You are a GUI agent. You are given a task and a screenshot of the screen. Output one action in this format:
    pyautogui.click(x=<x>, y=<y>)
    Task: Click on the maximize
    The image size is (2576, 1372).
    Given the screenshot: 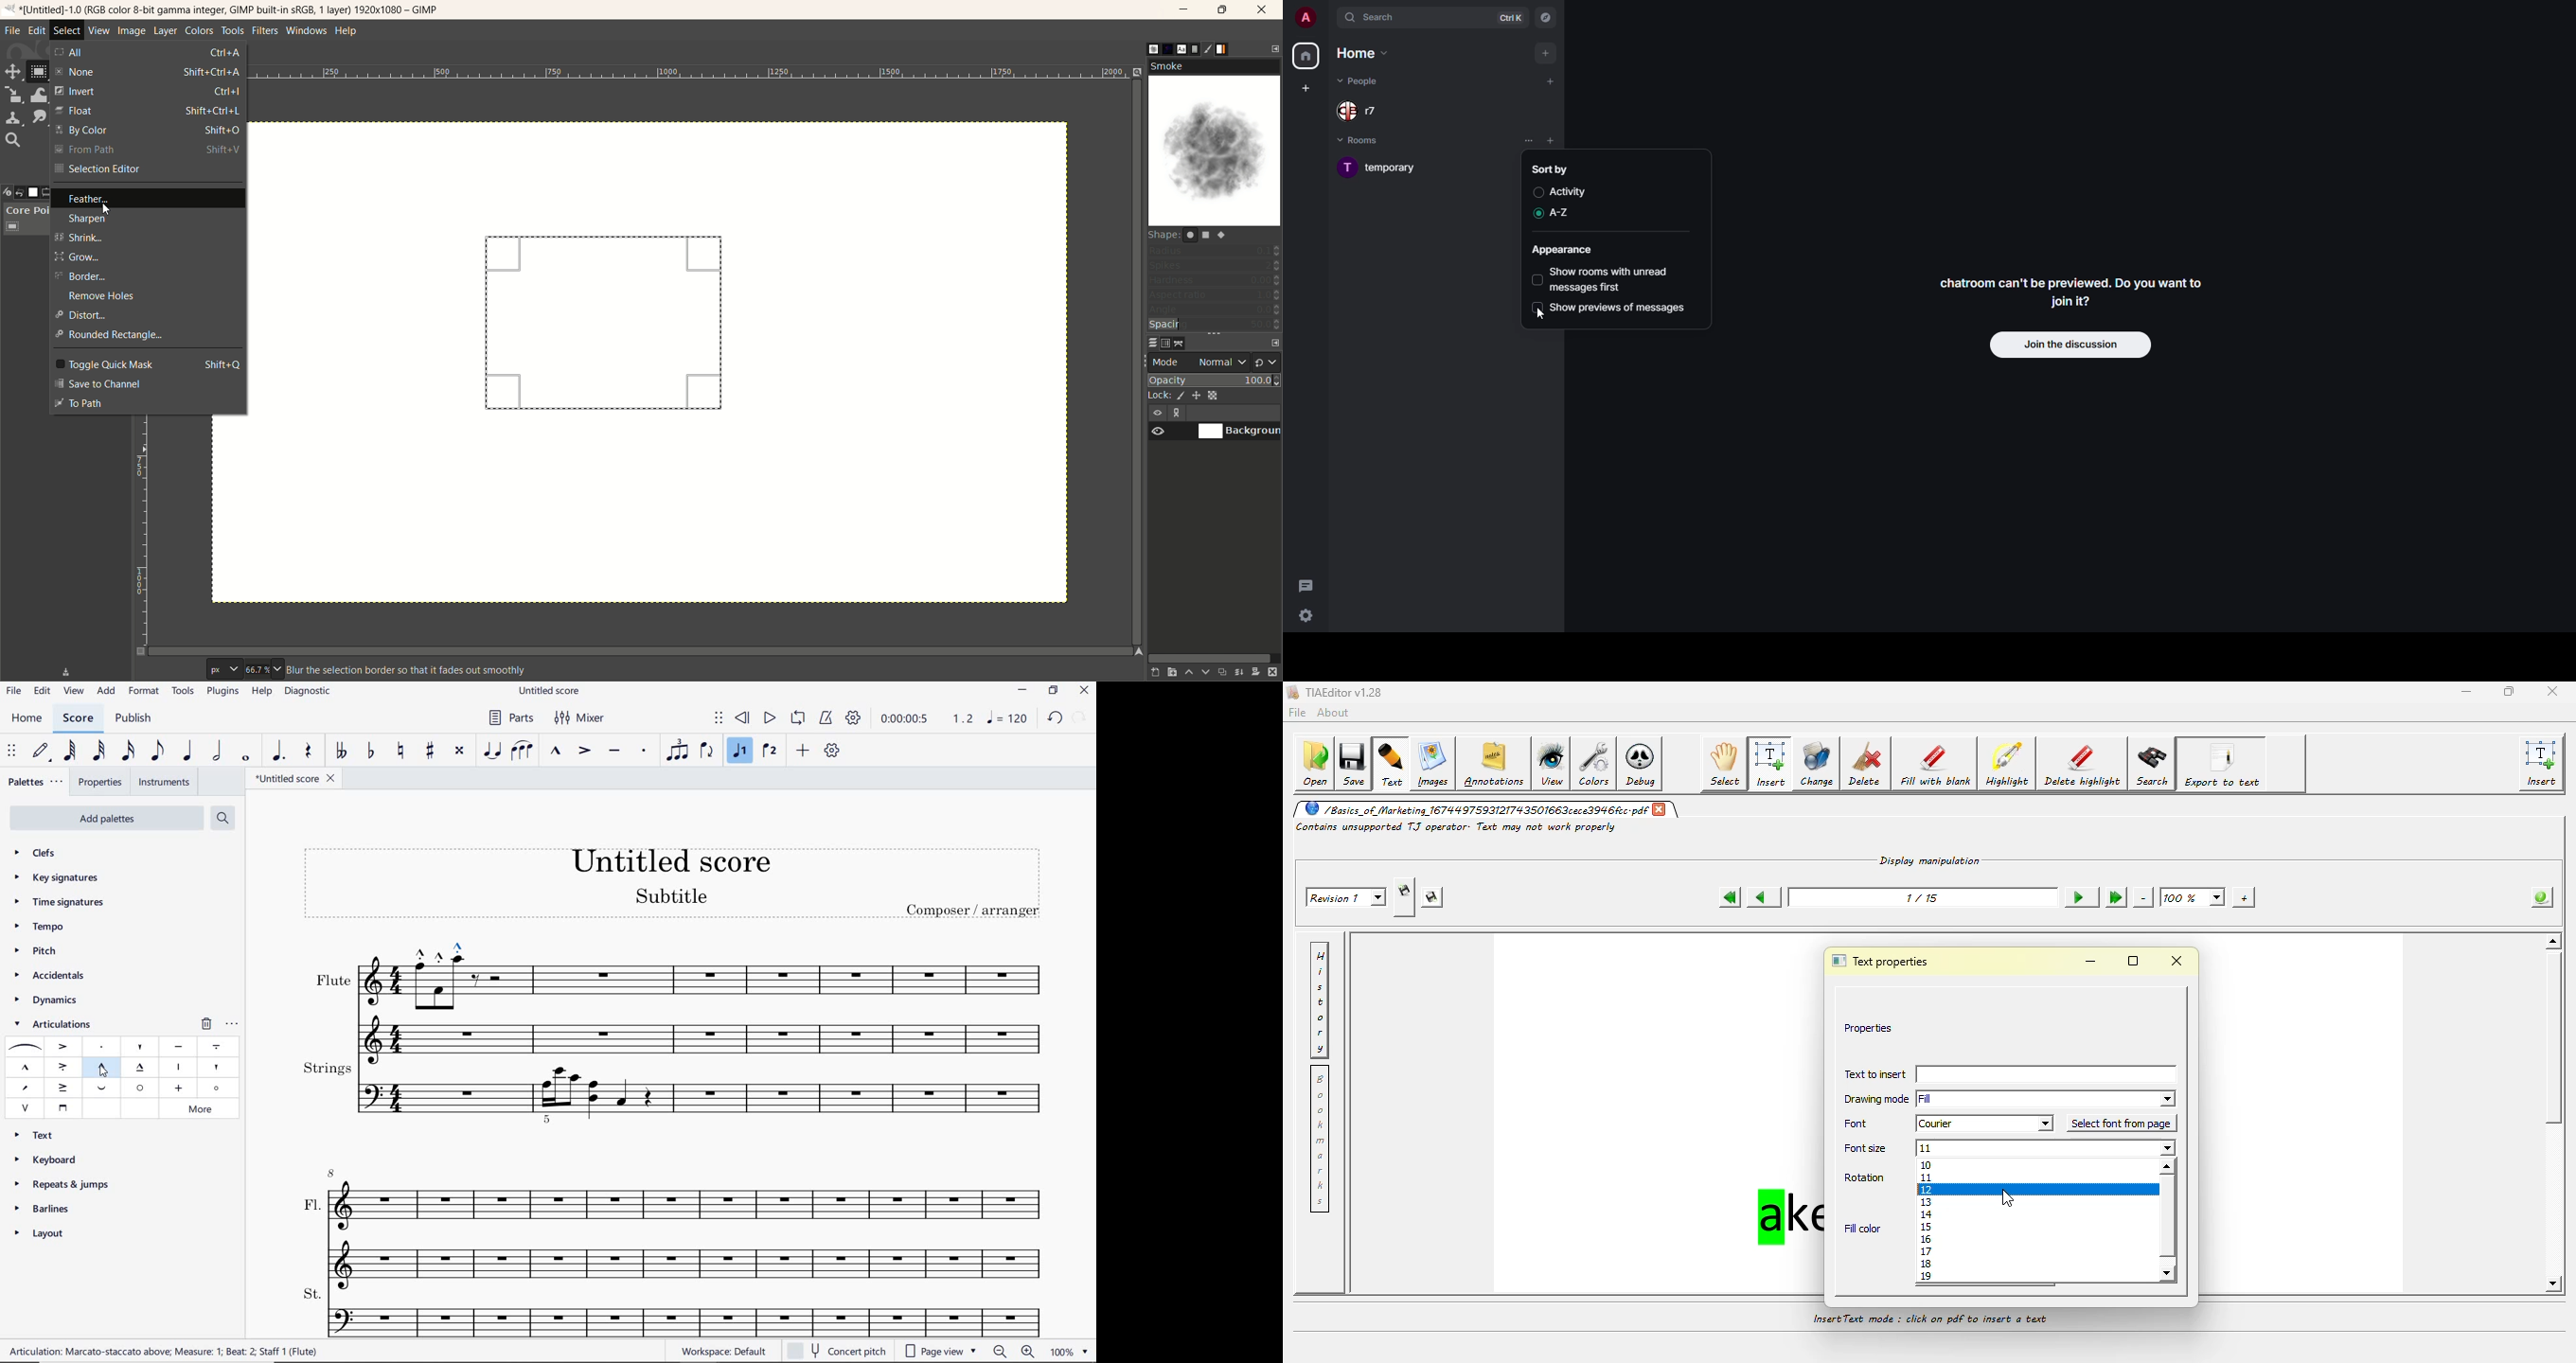 What is the action you would take?
    pyautogui.click(x=1224, y=9)
    